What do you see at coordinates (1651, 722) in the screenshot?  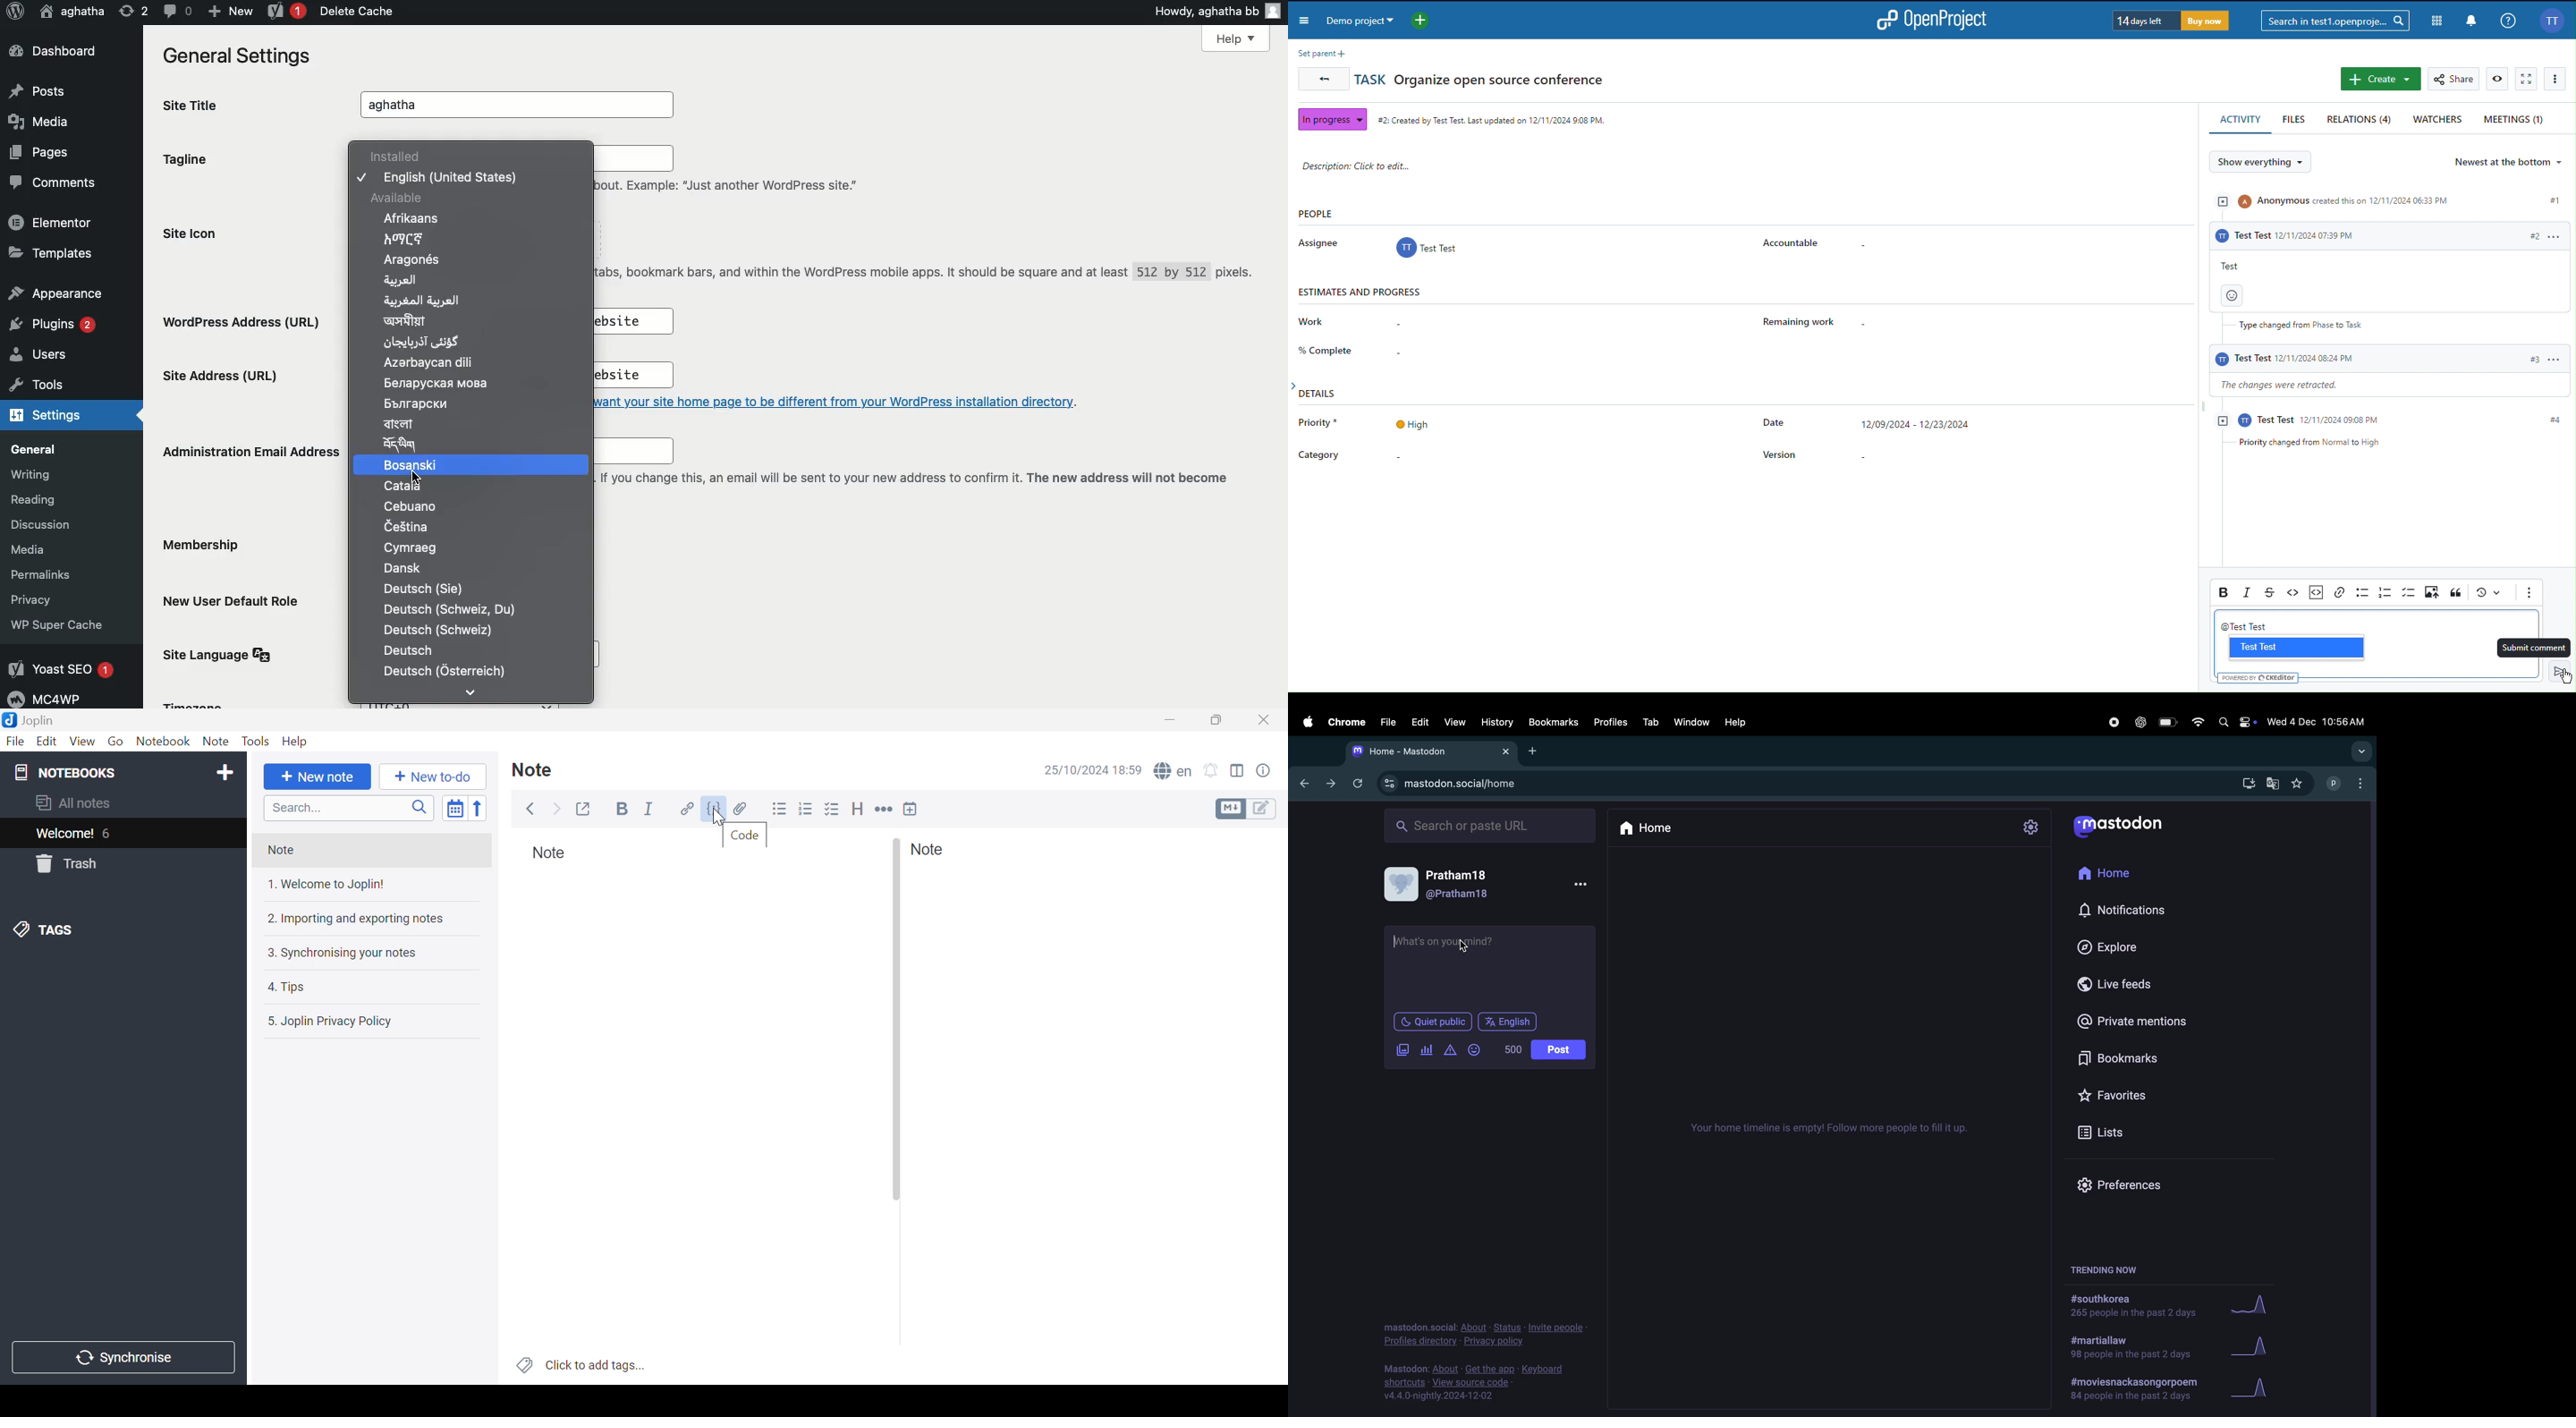 I see `Tab` at bounding box center [1651, 722].